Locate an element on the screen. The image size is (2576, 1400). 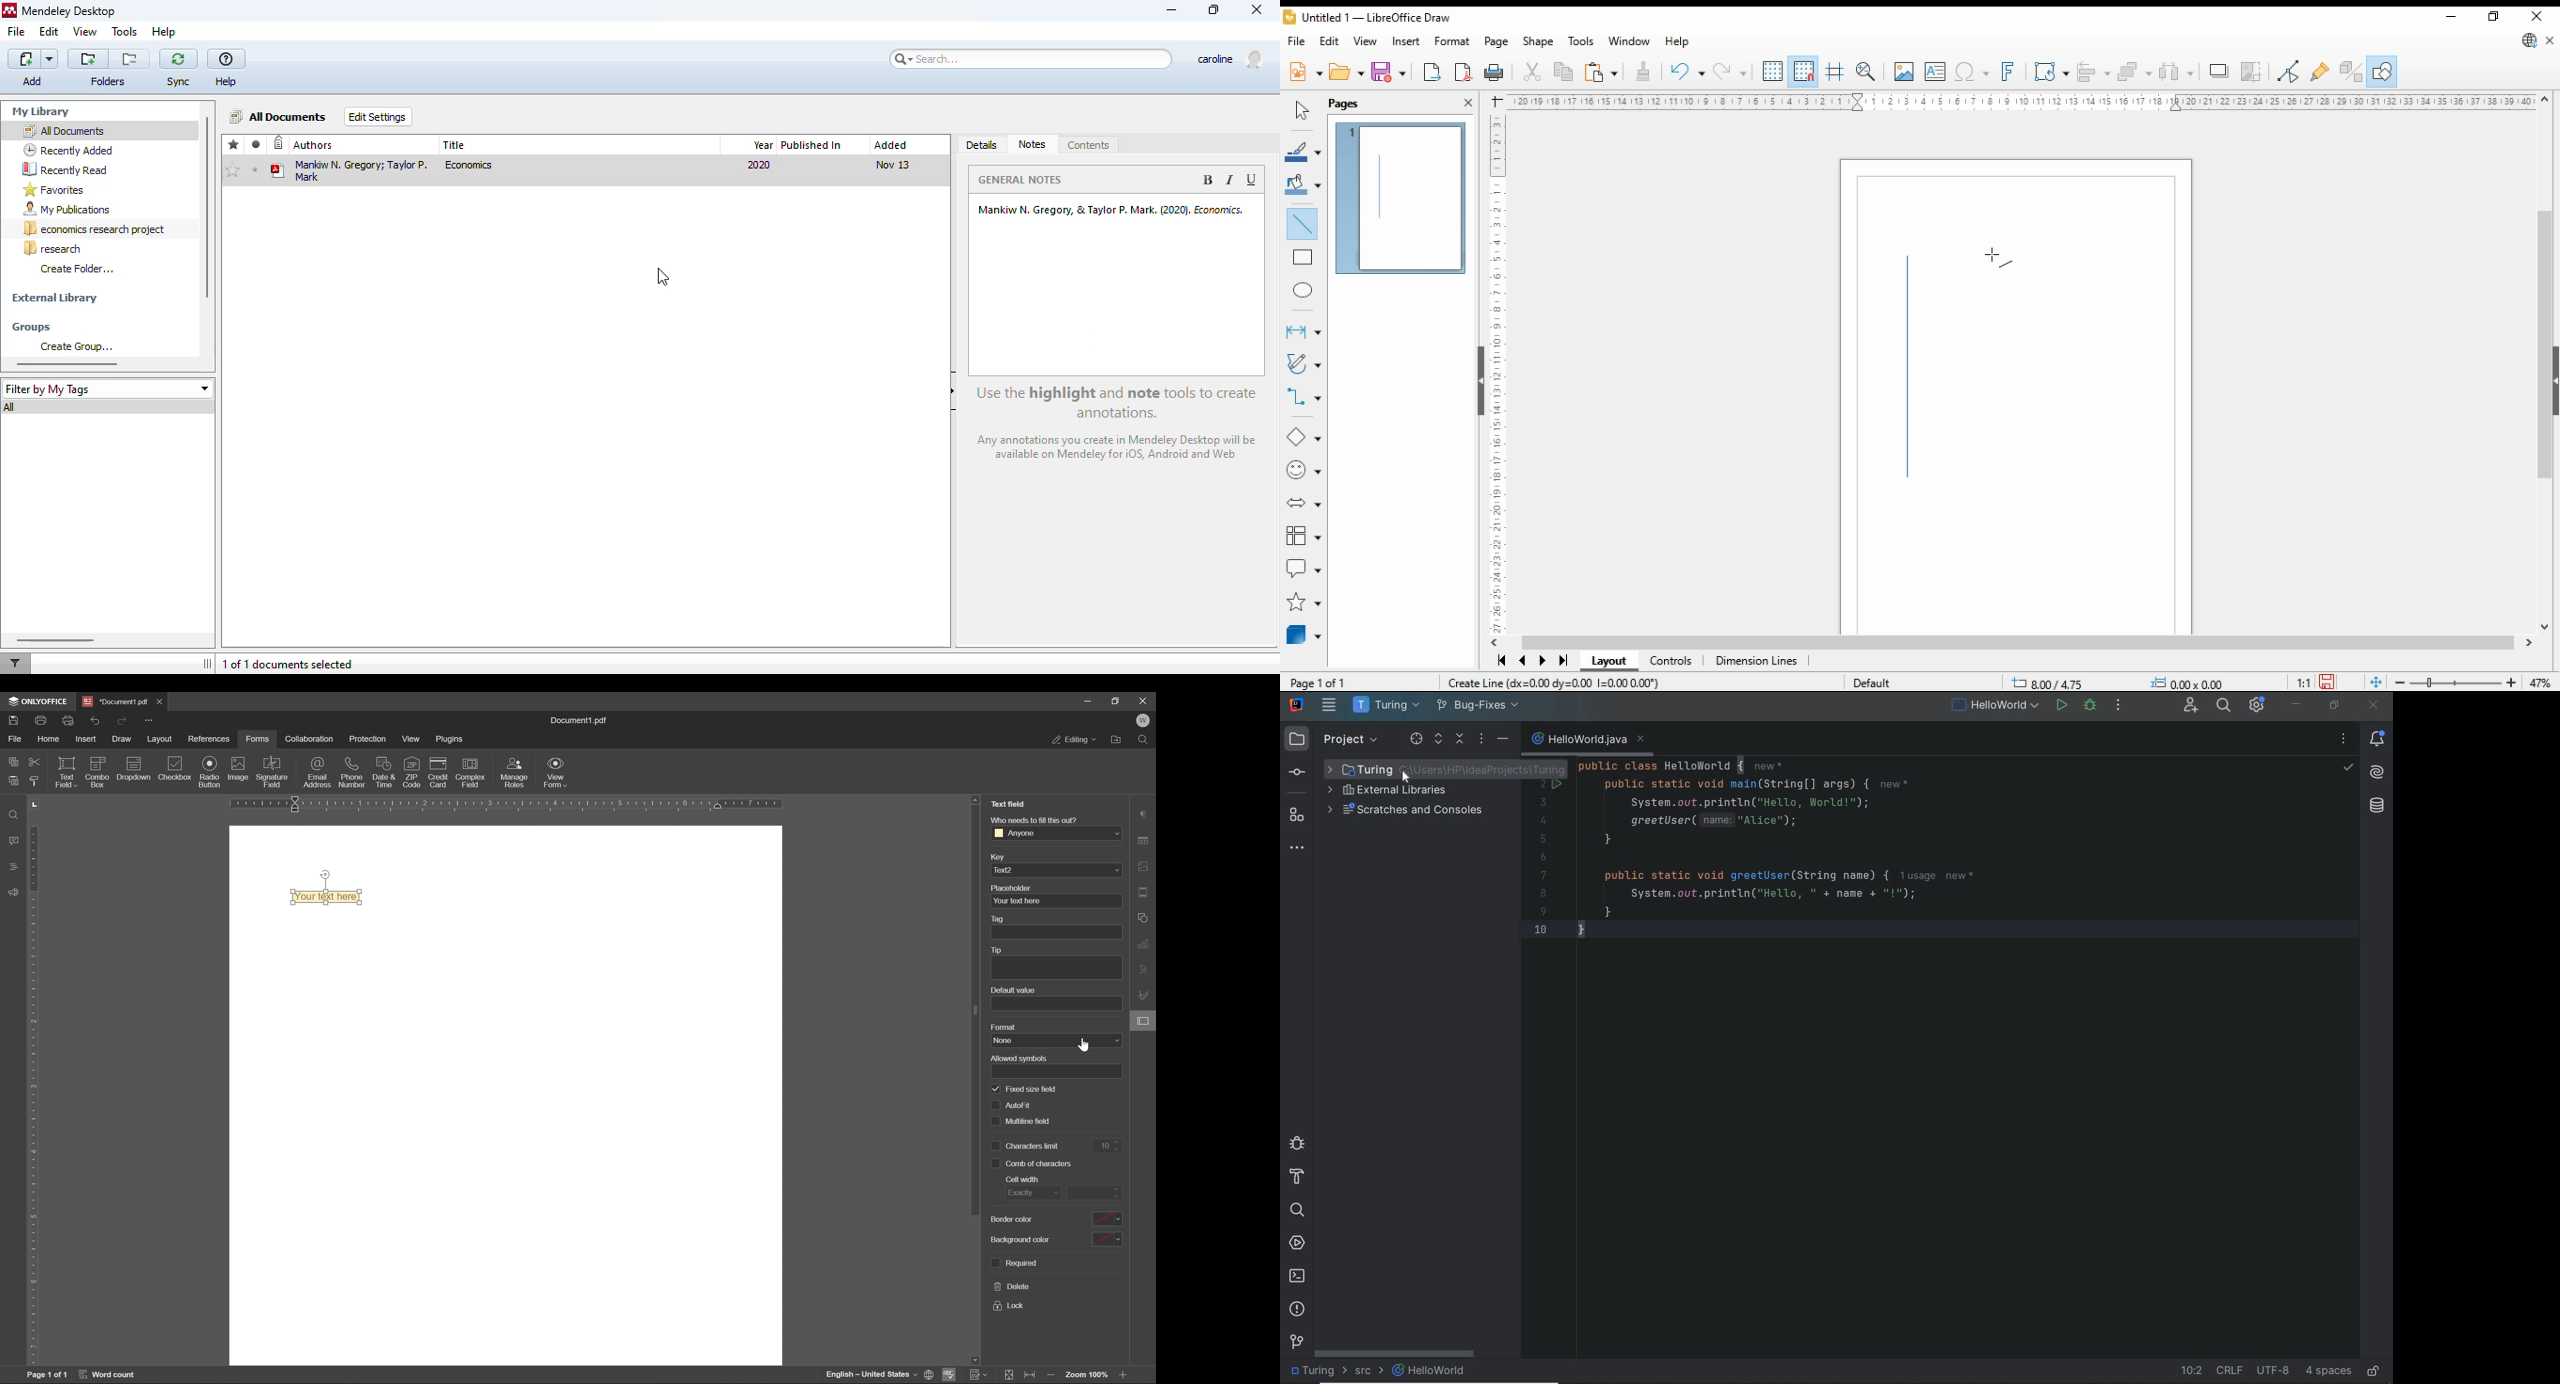
hide is located at coordinates (954, 391).